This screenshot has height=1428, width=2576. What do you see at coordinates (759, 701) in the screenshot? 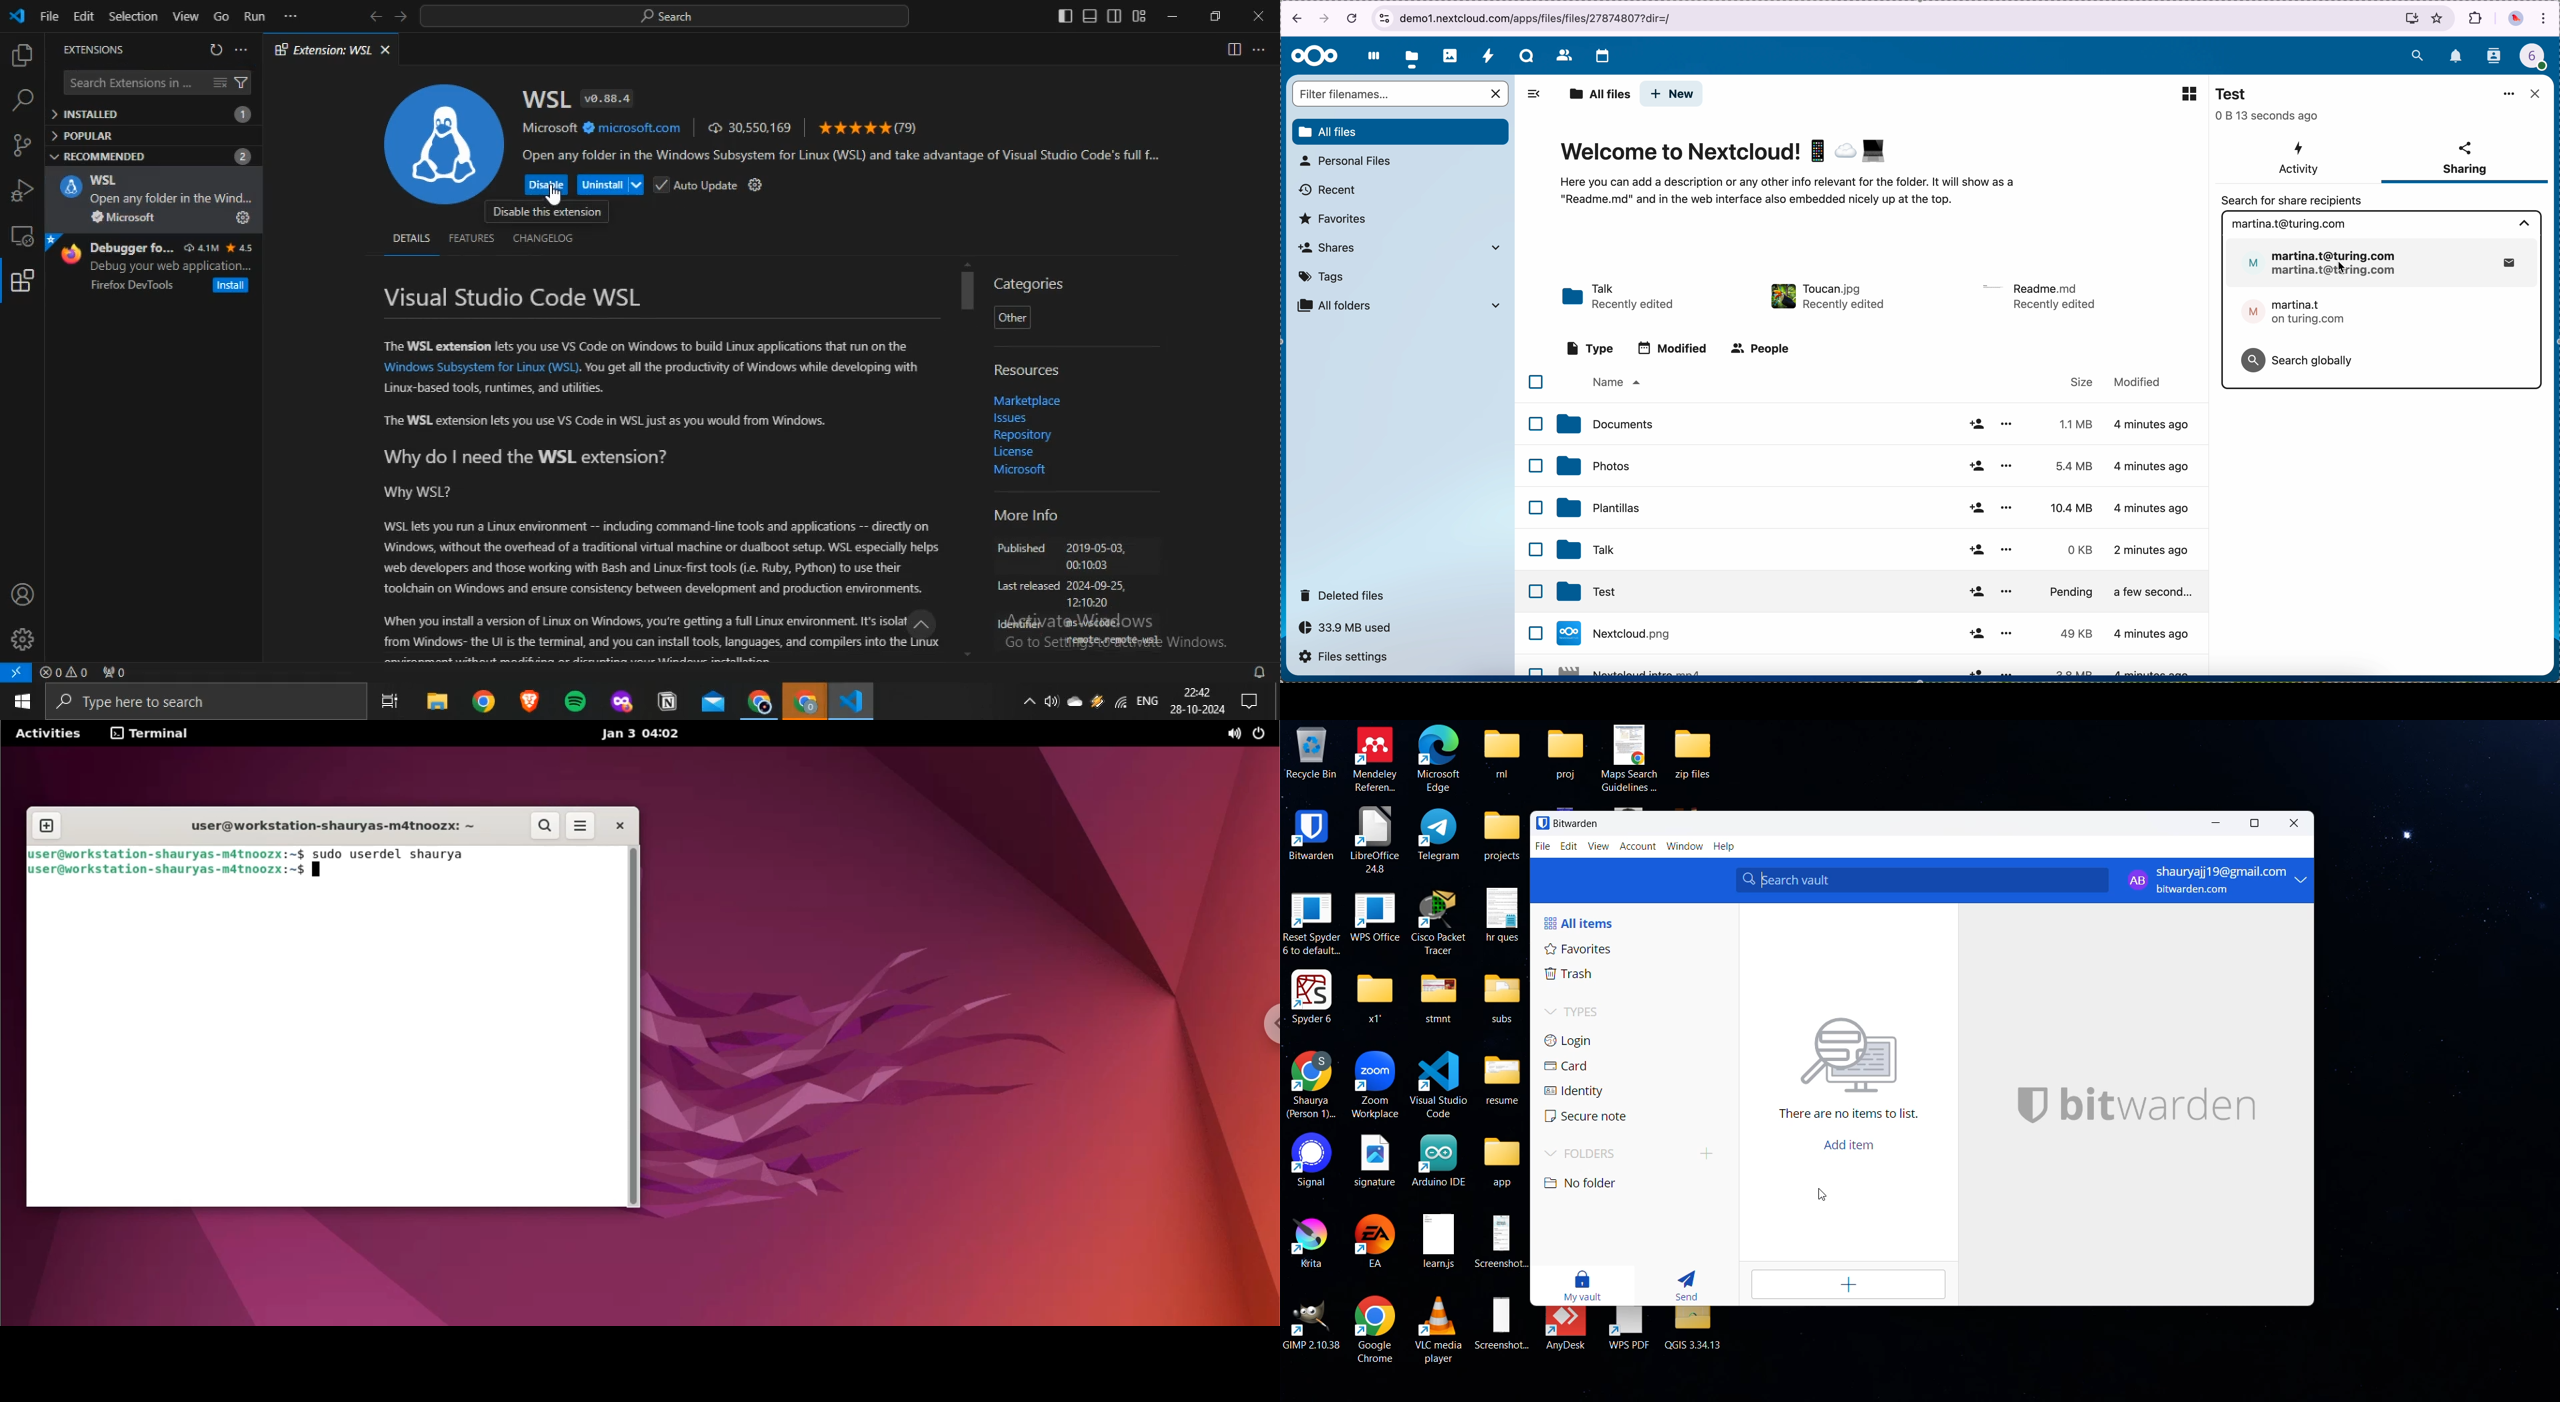
I see `Google Chrome` at bounding box center [759, 701].